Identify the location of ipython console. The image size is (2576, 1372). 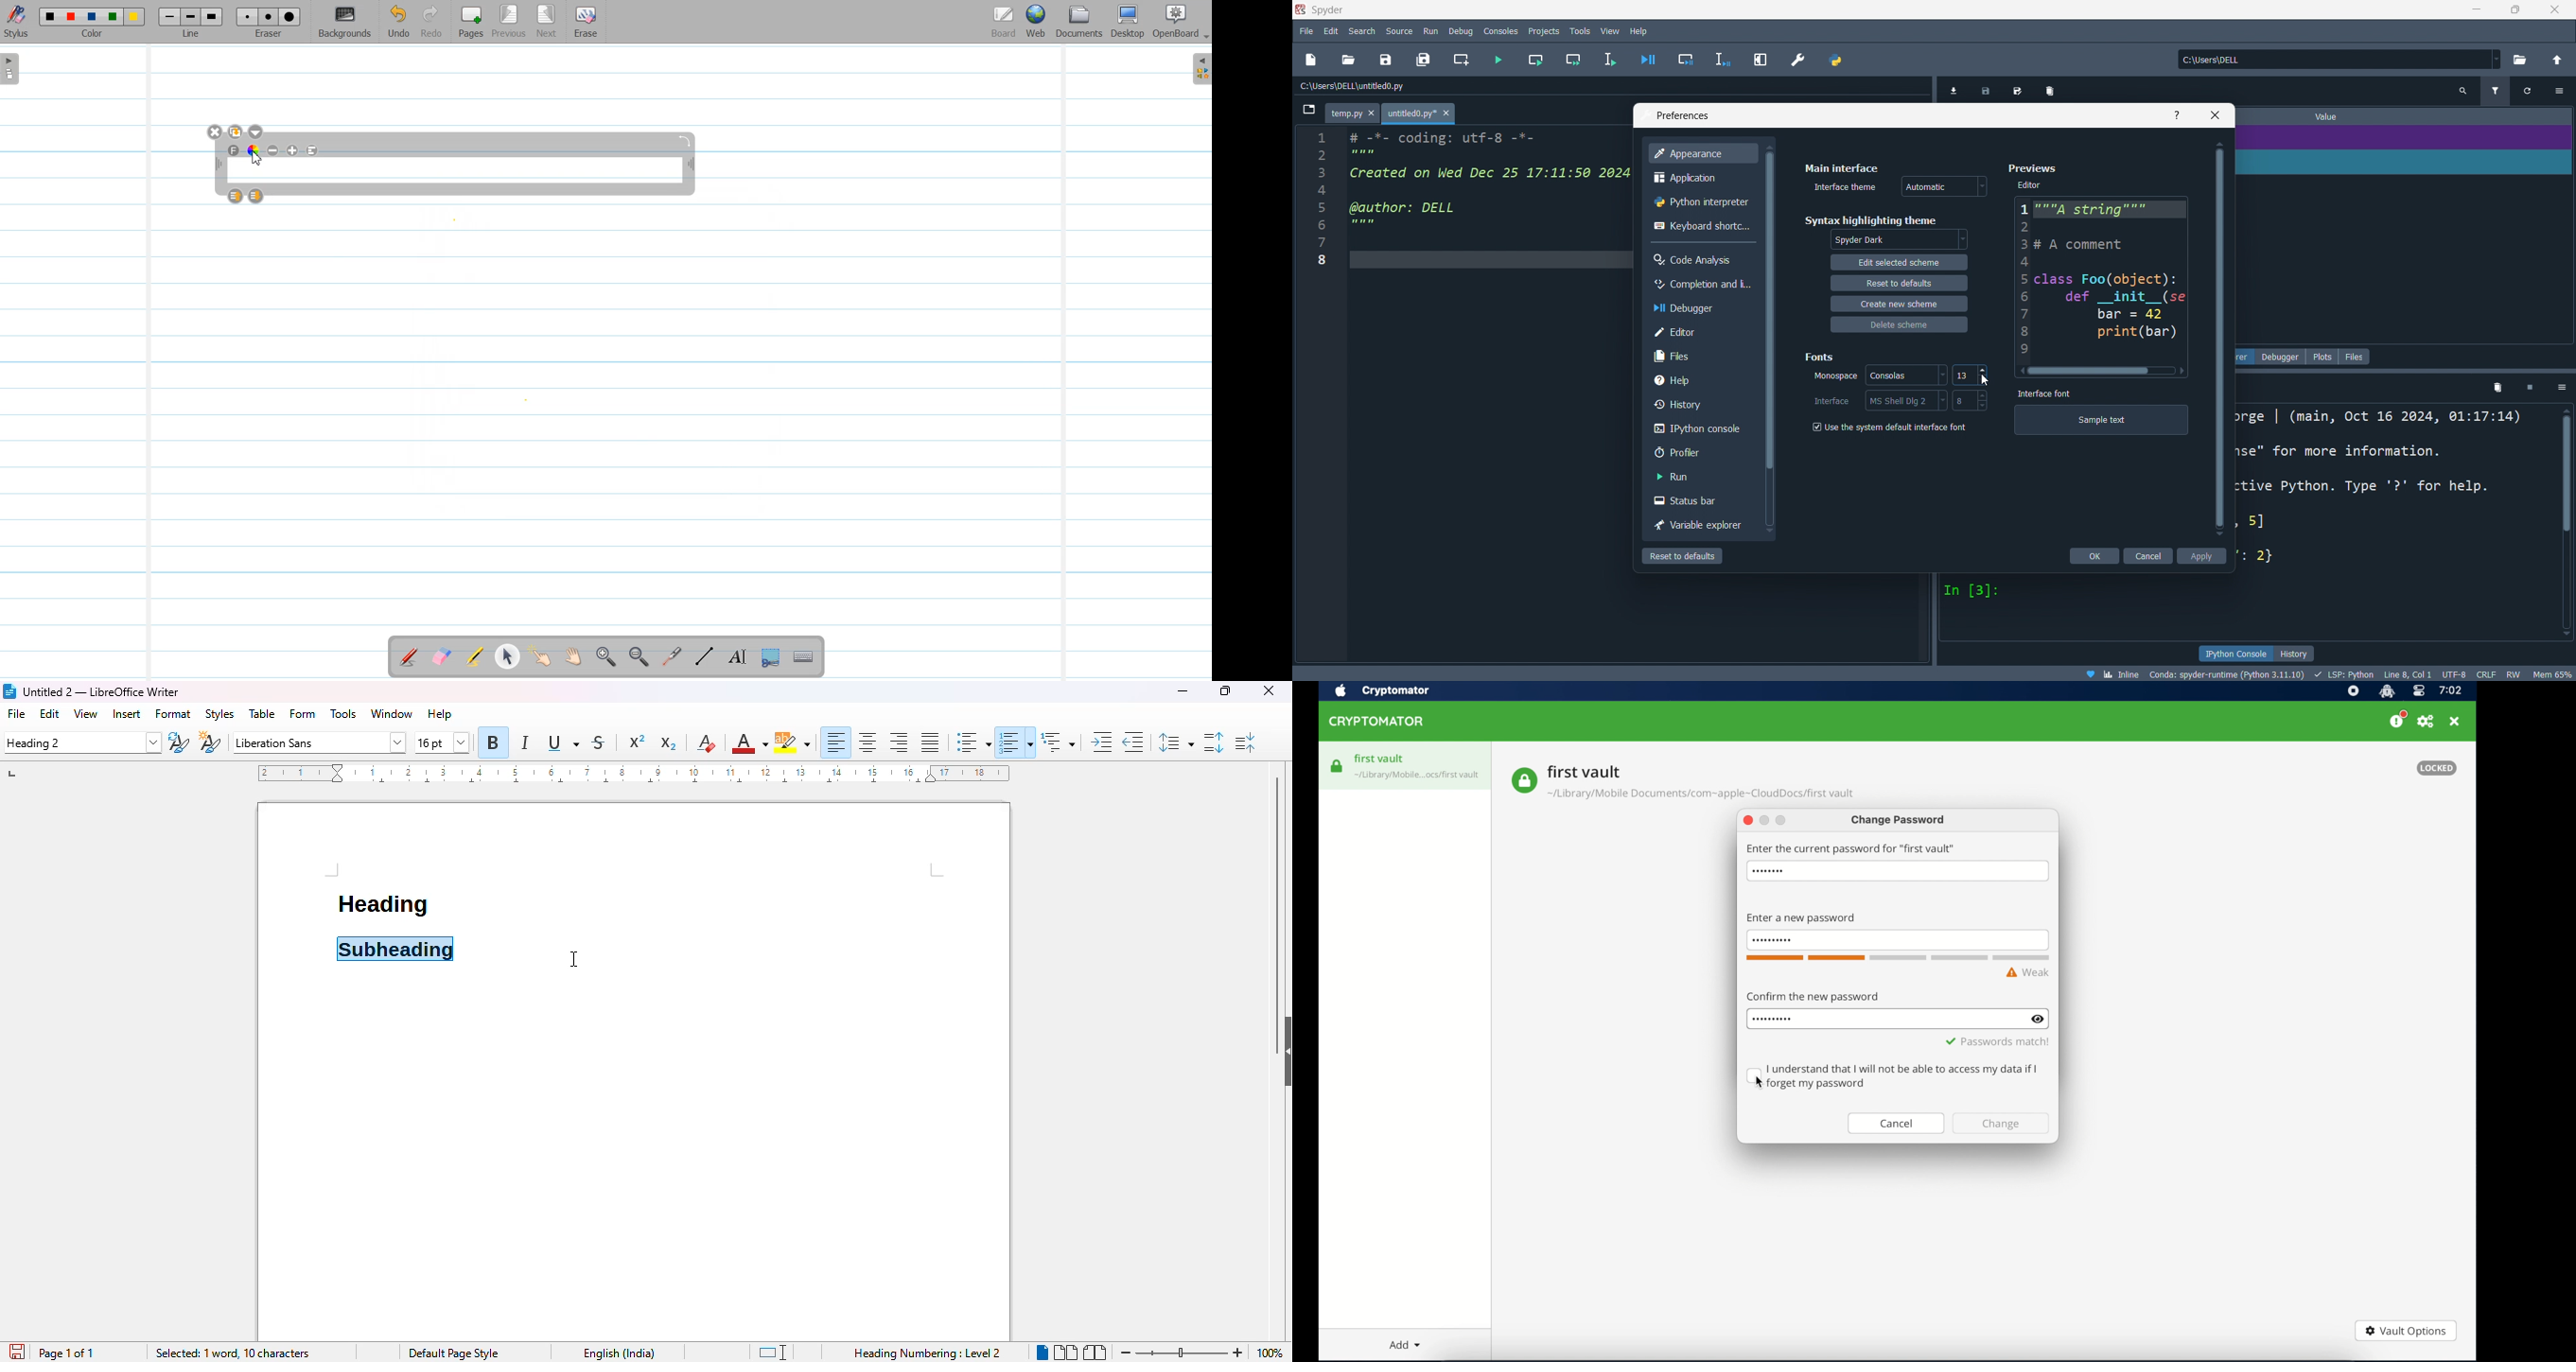
(2235, 654).